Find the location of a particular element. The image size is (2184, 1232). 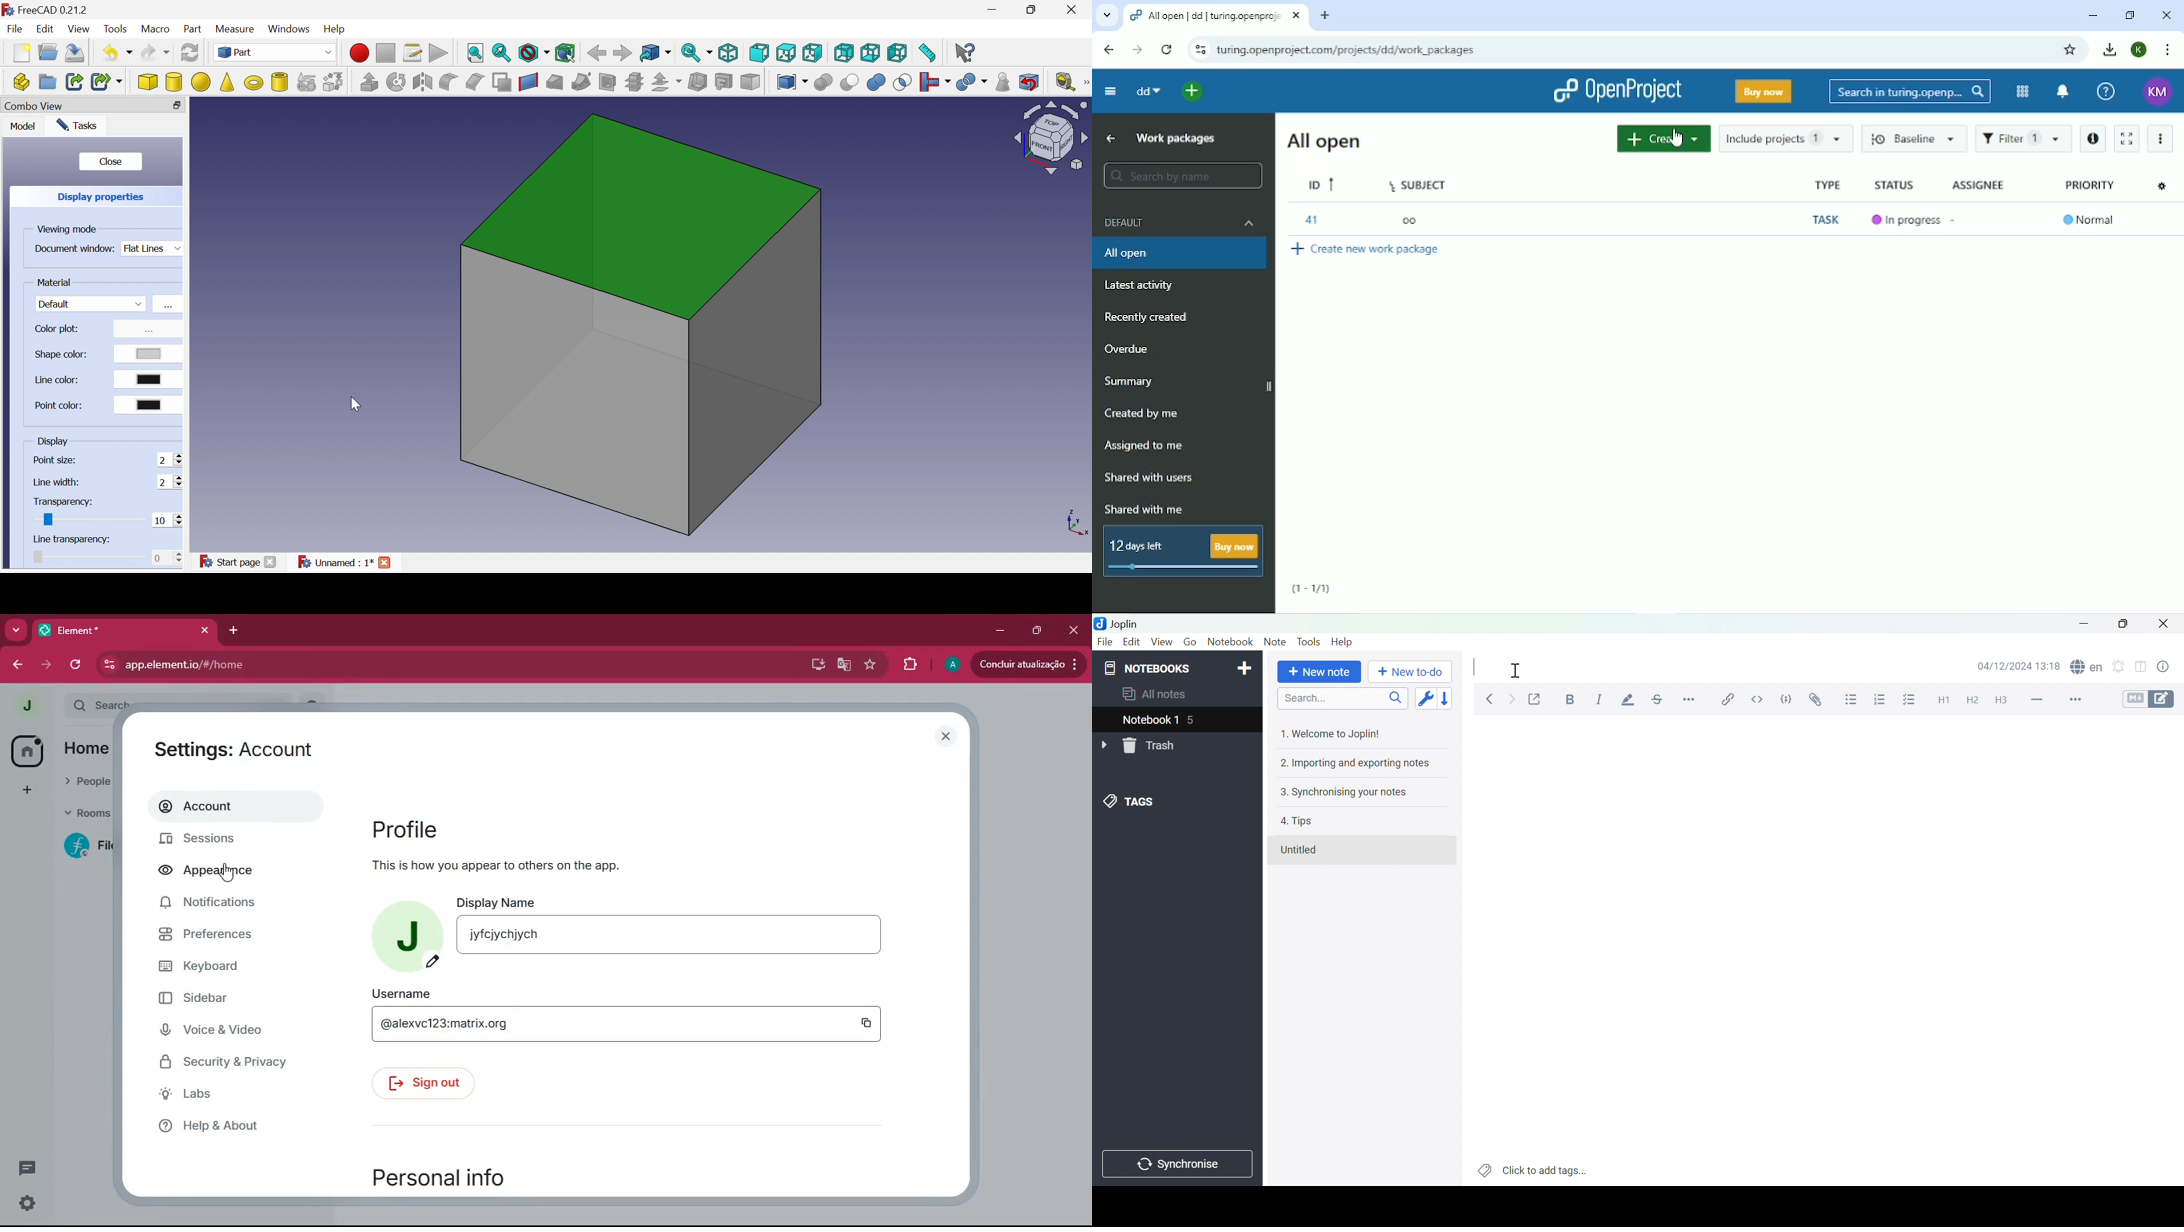

favourite  is located at coordinates (870, 665).